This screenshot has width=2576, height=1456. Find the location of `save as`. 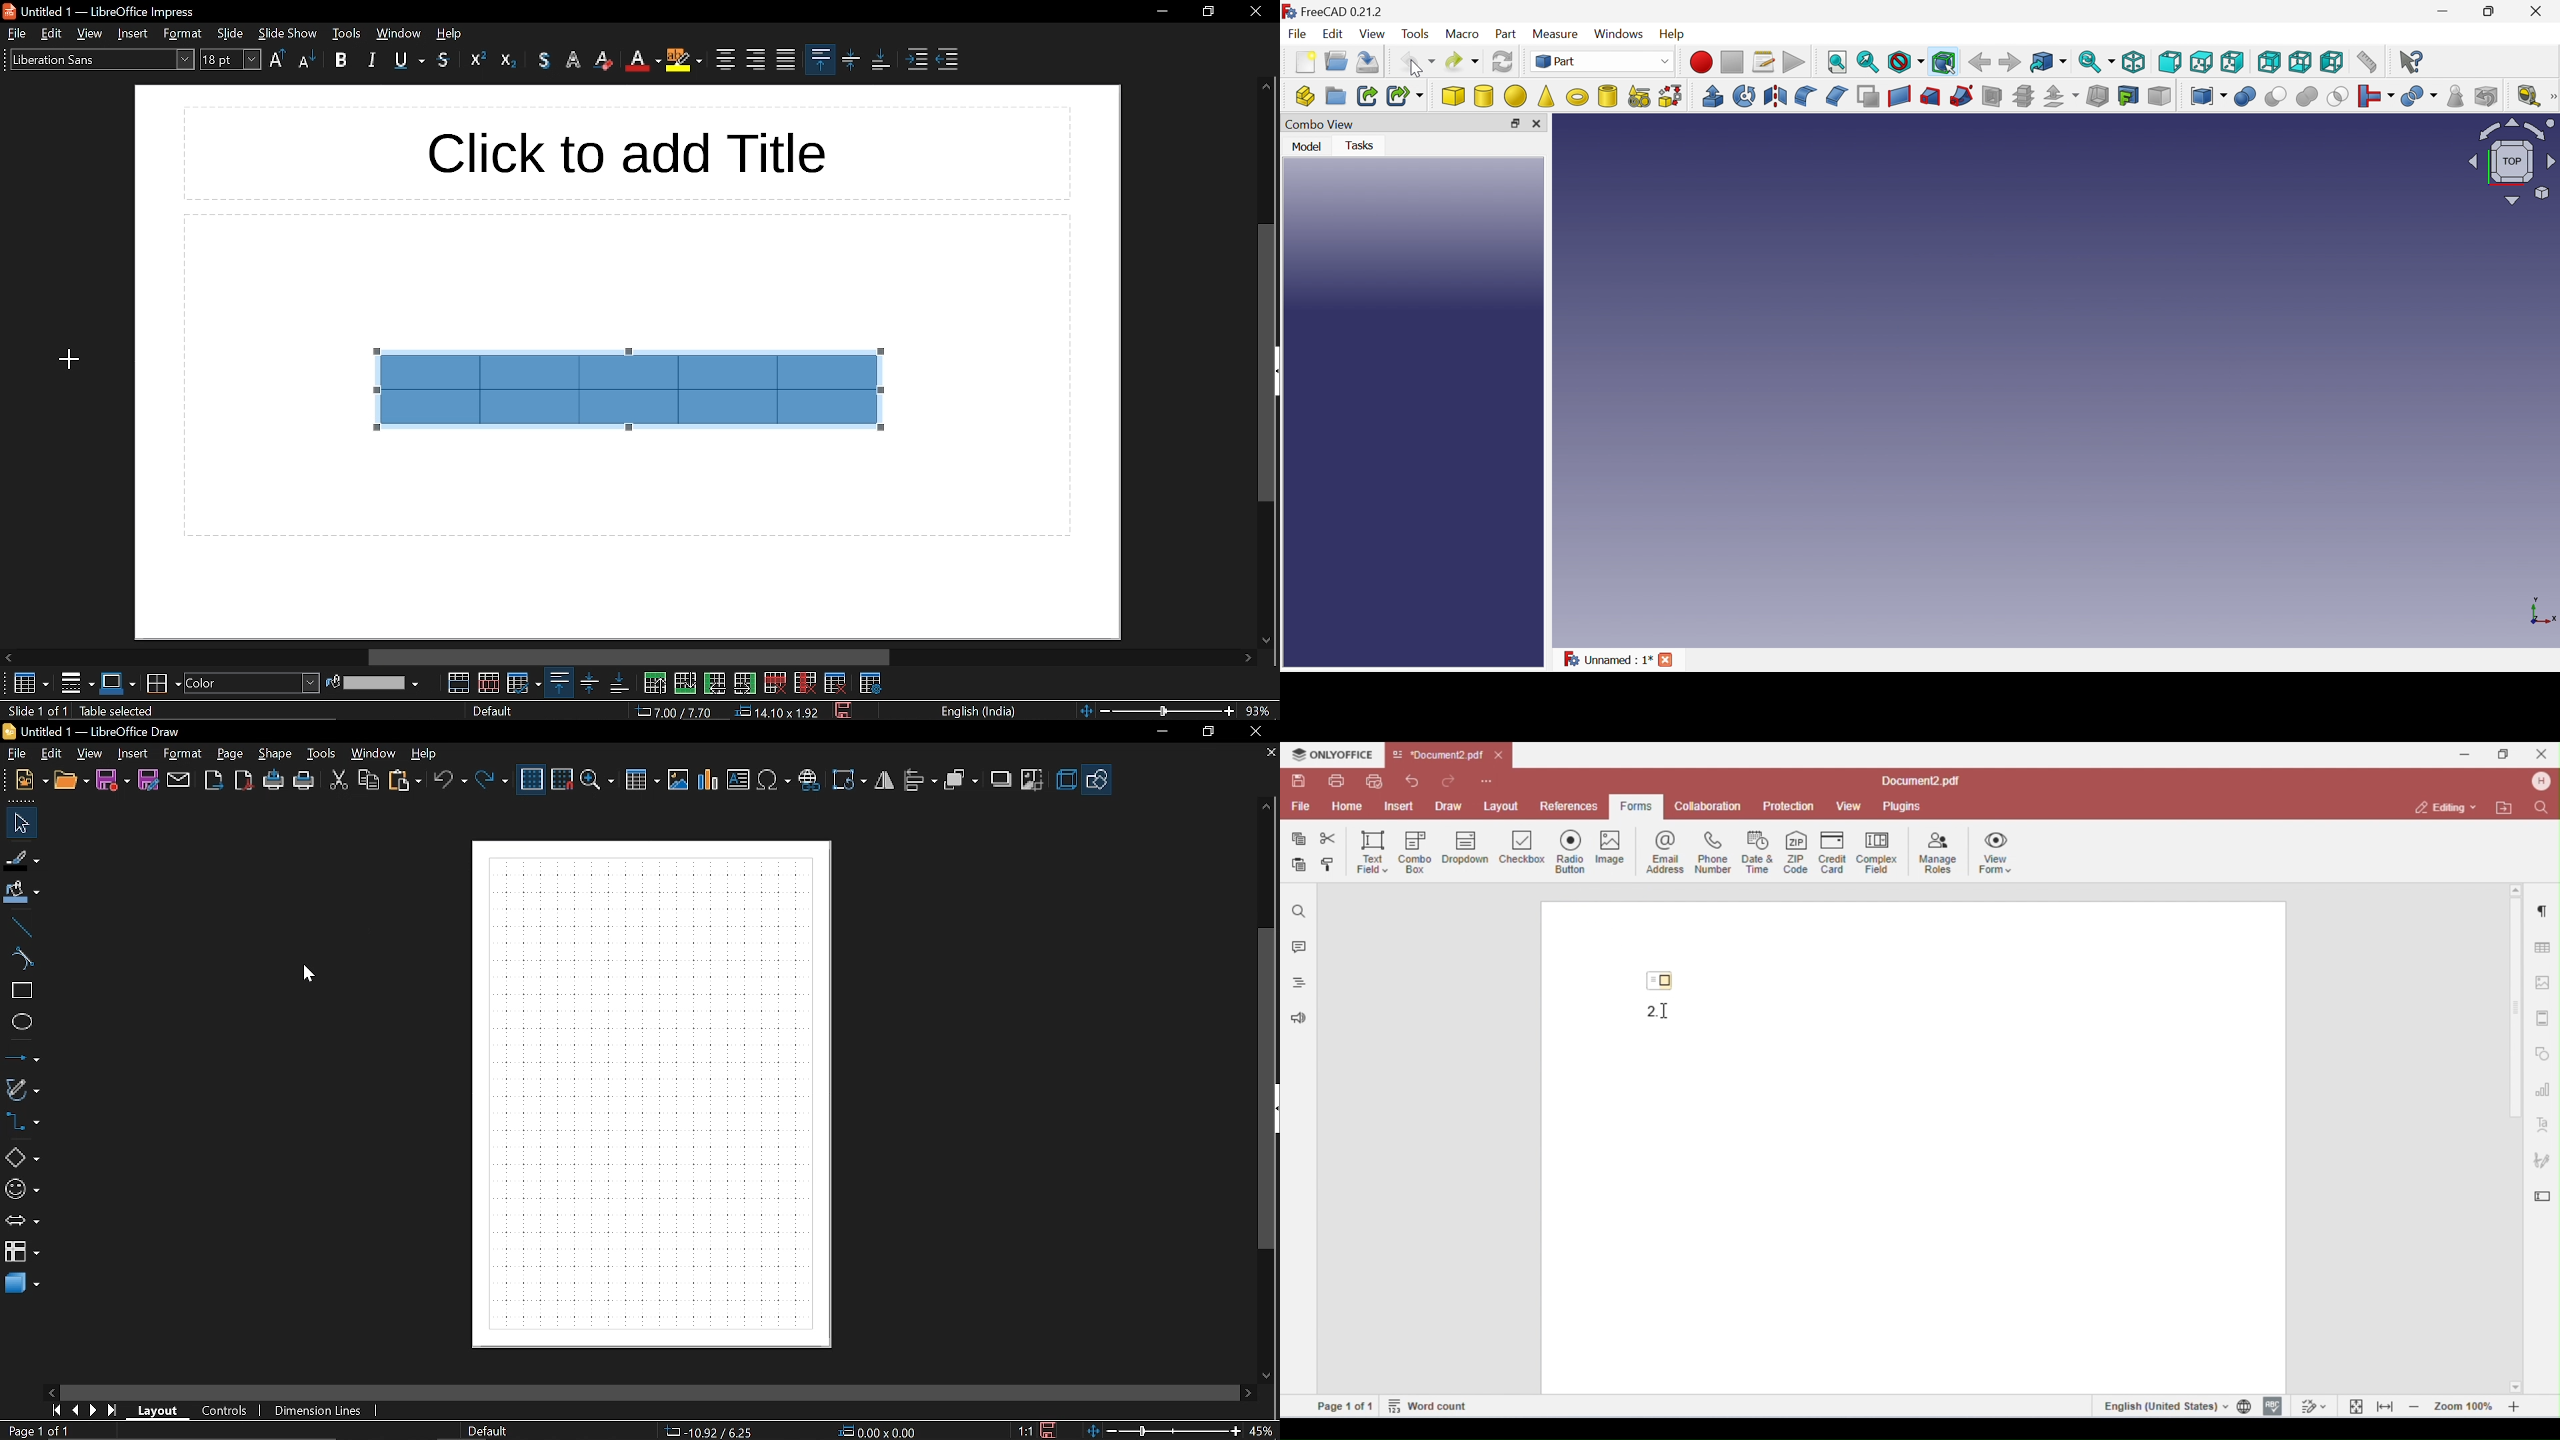

save as is located at coordinates (149, 781).